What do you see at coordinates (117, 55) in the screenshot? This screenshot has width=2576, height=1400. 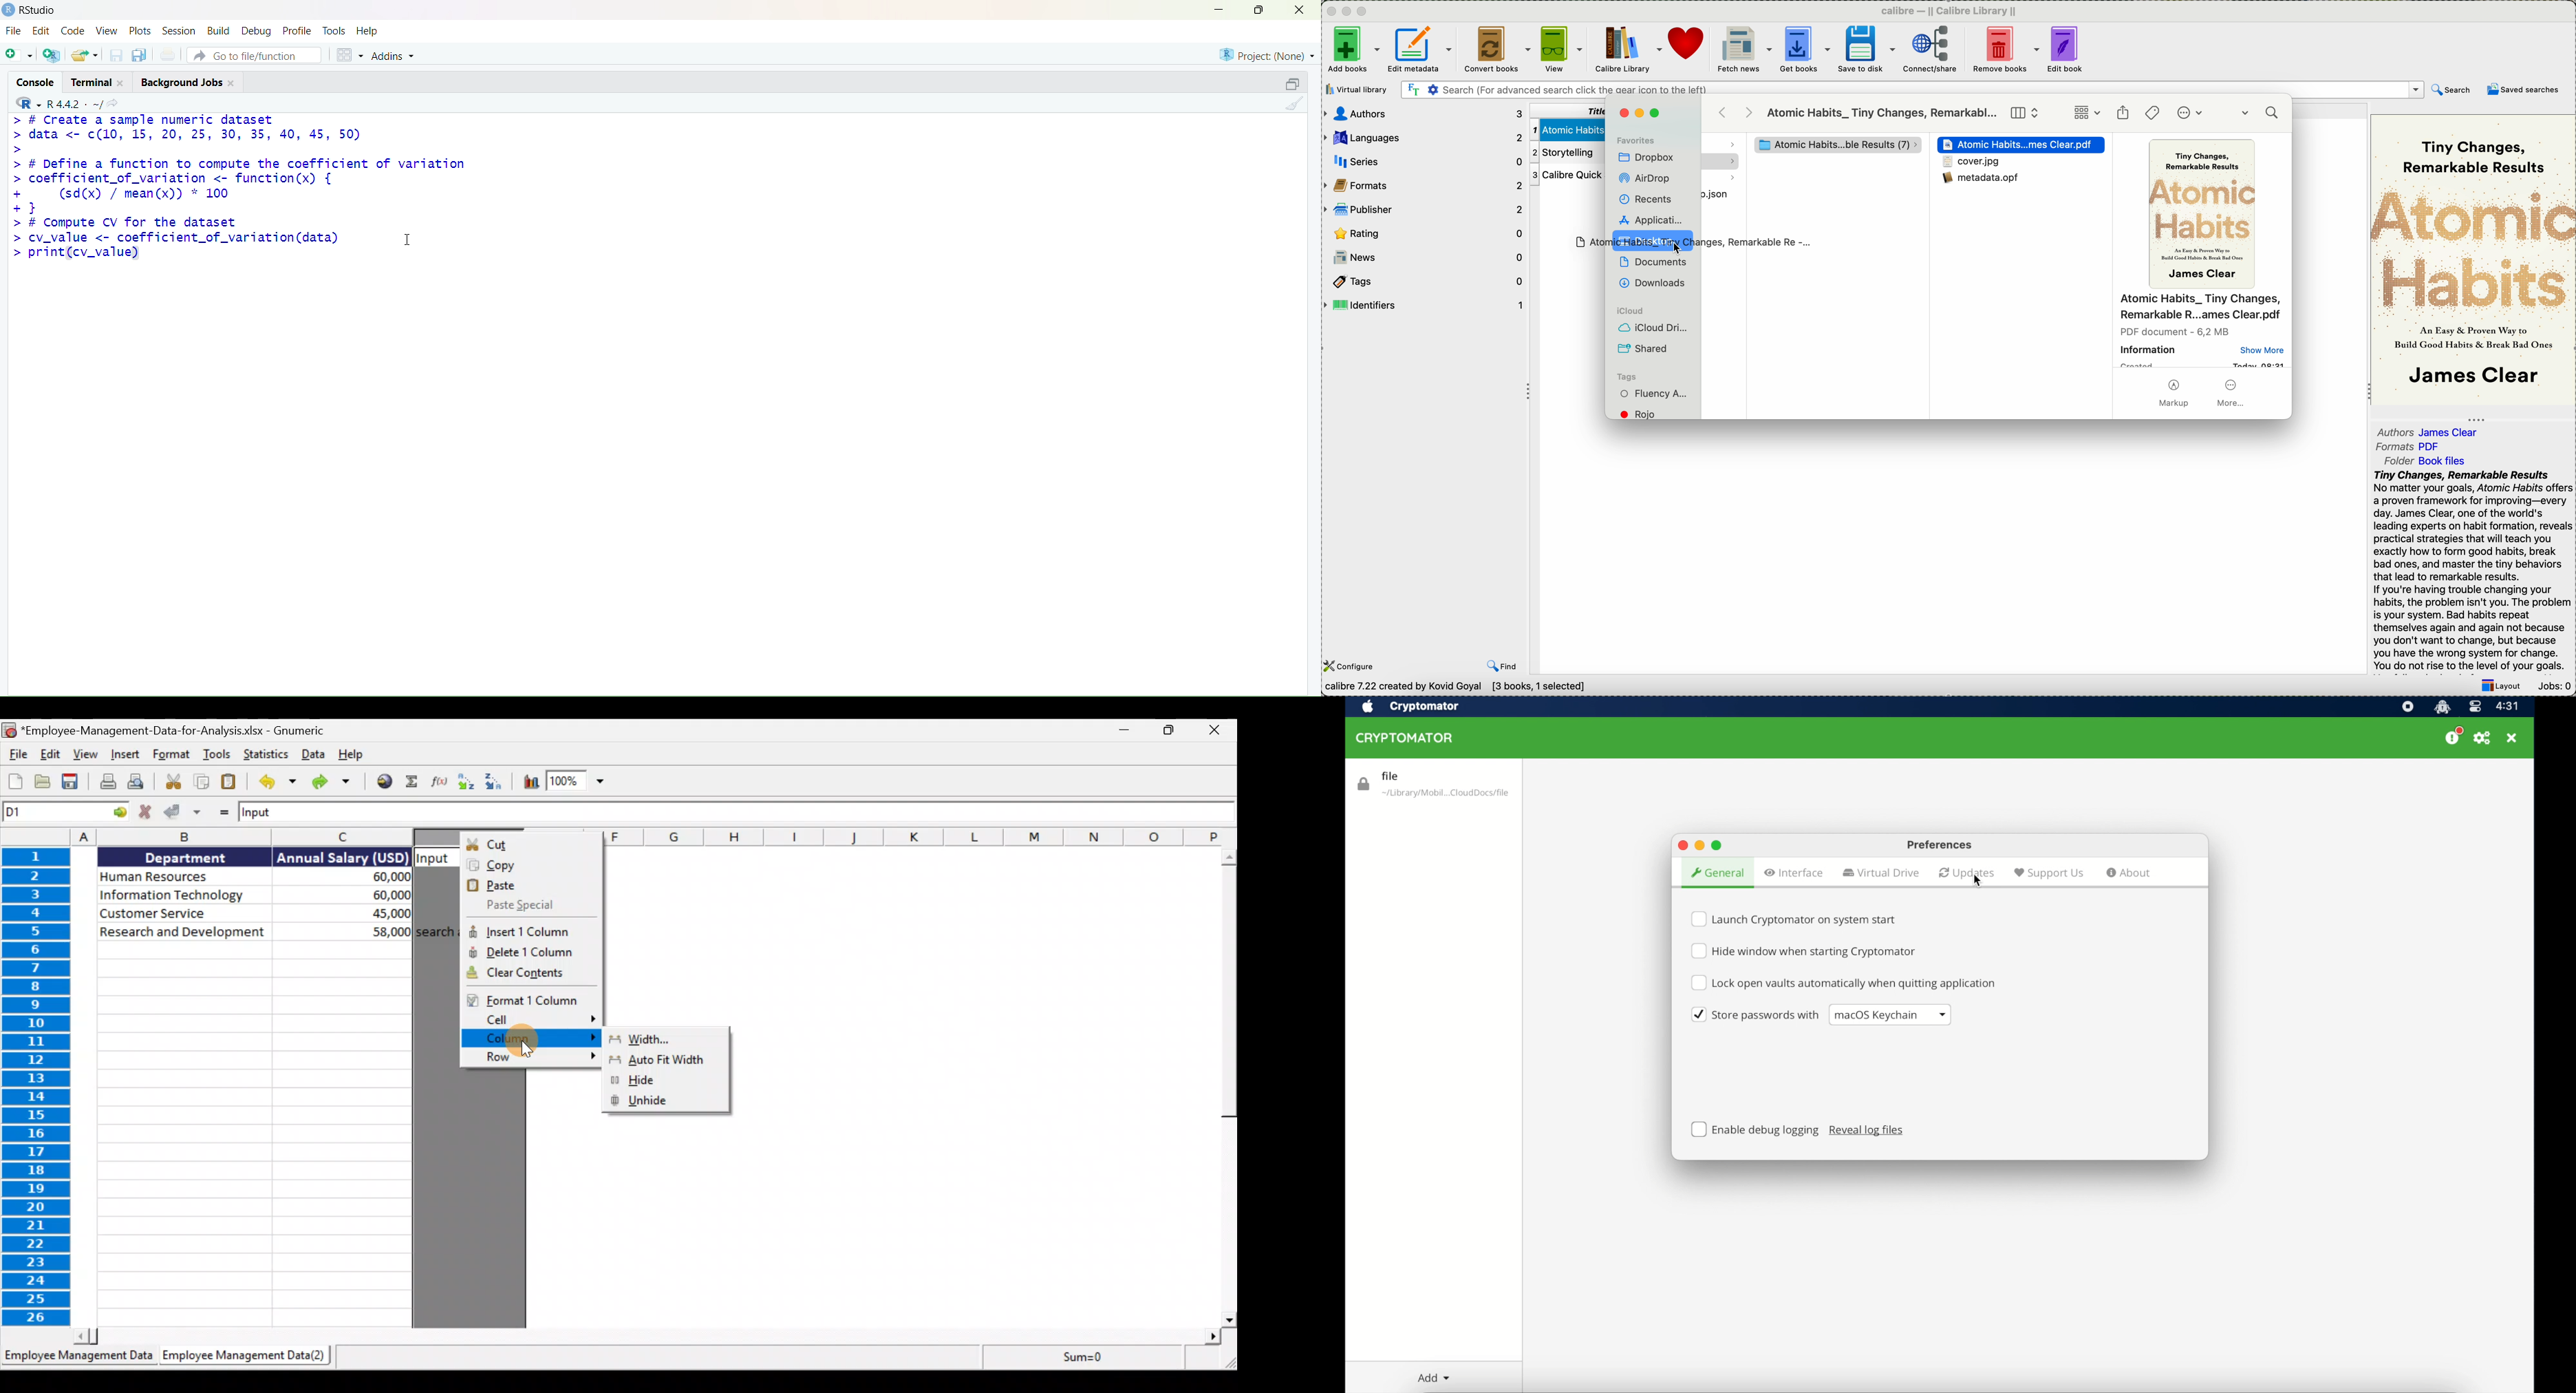 I see `save` at bounding box center [117, 55].